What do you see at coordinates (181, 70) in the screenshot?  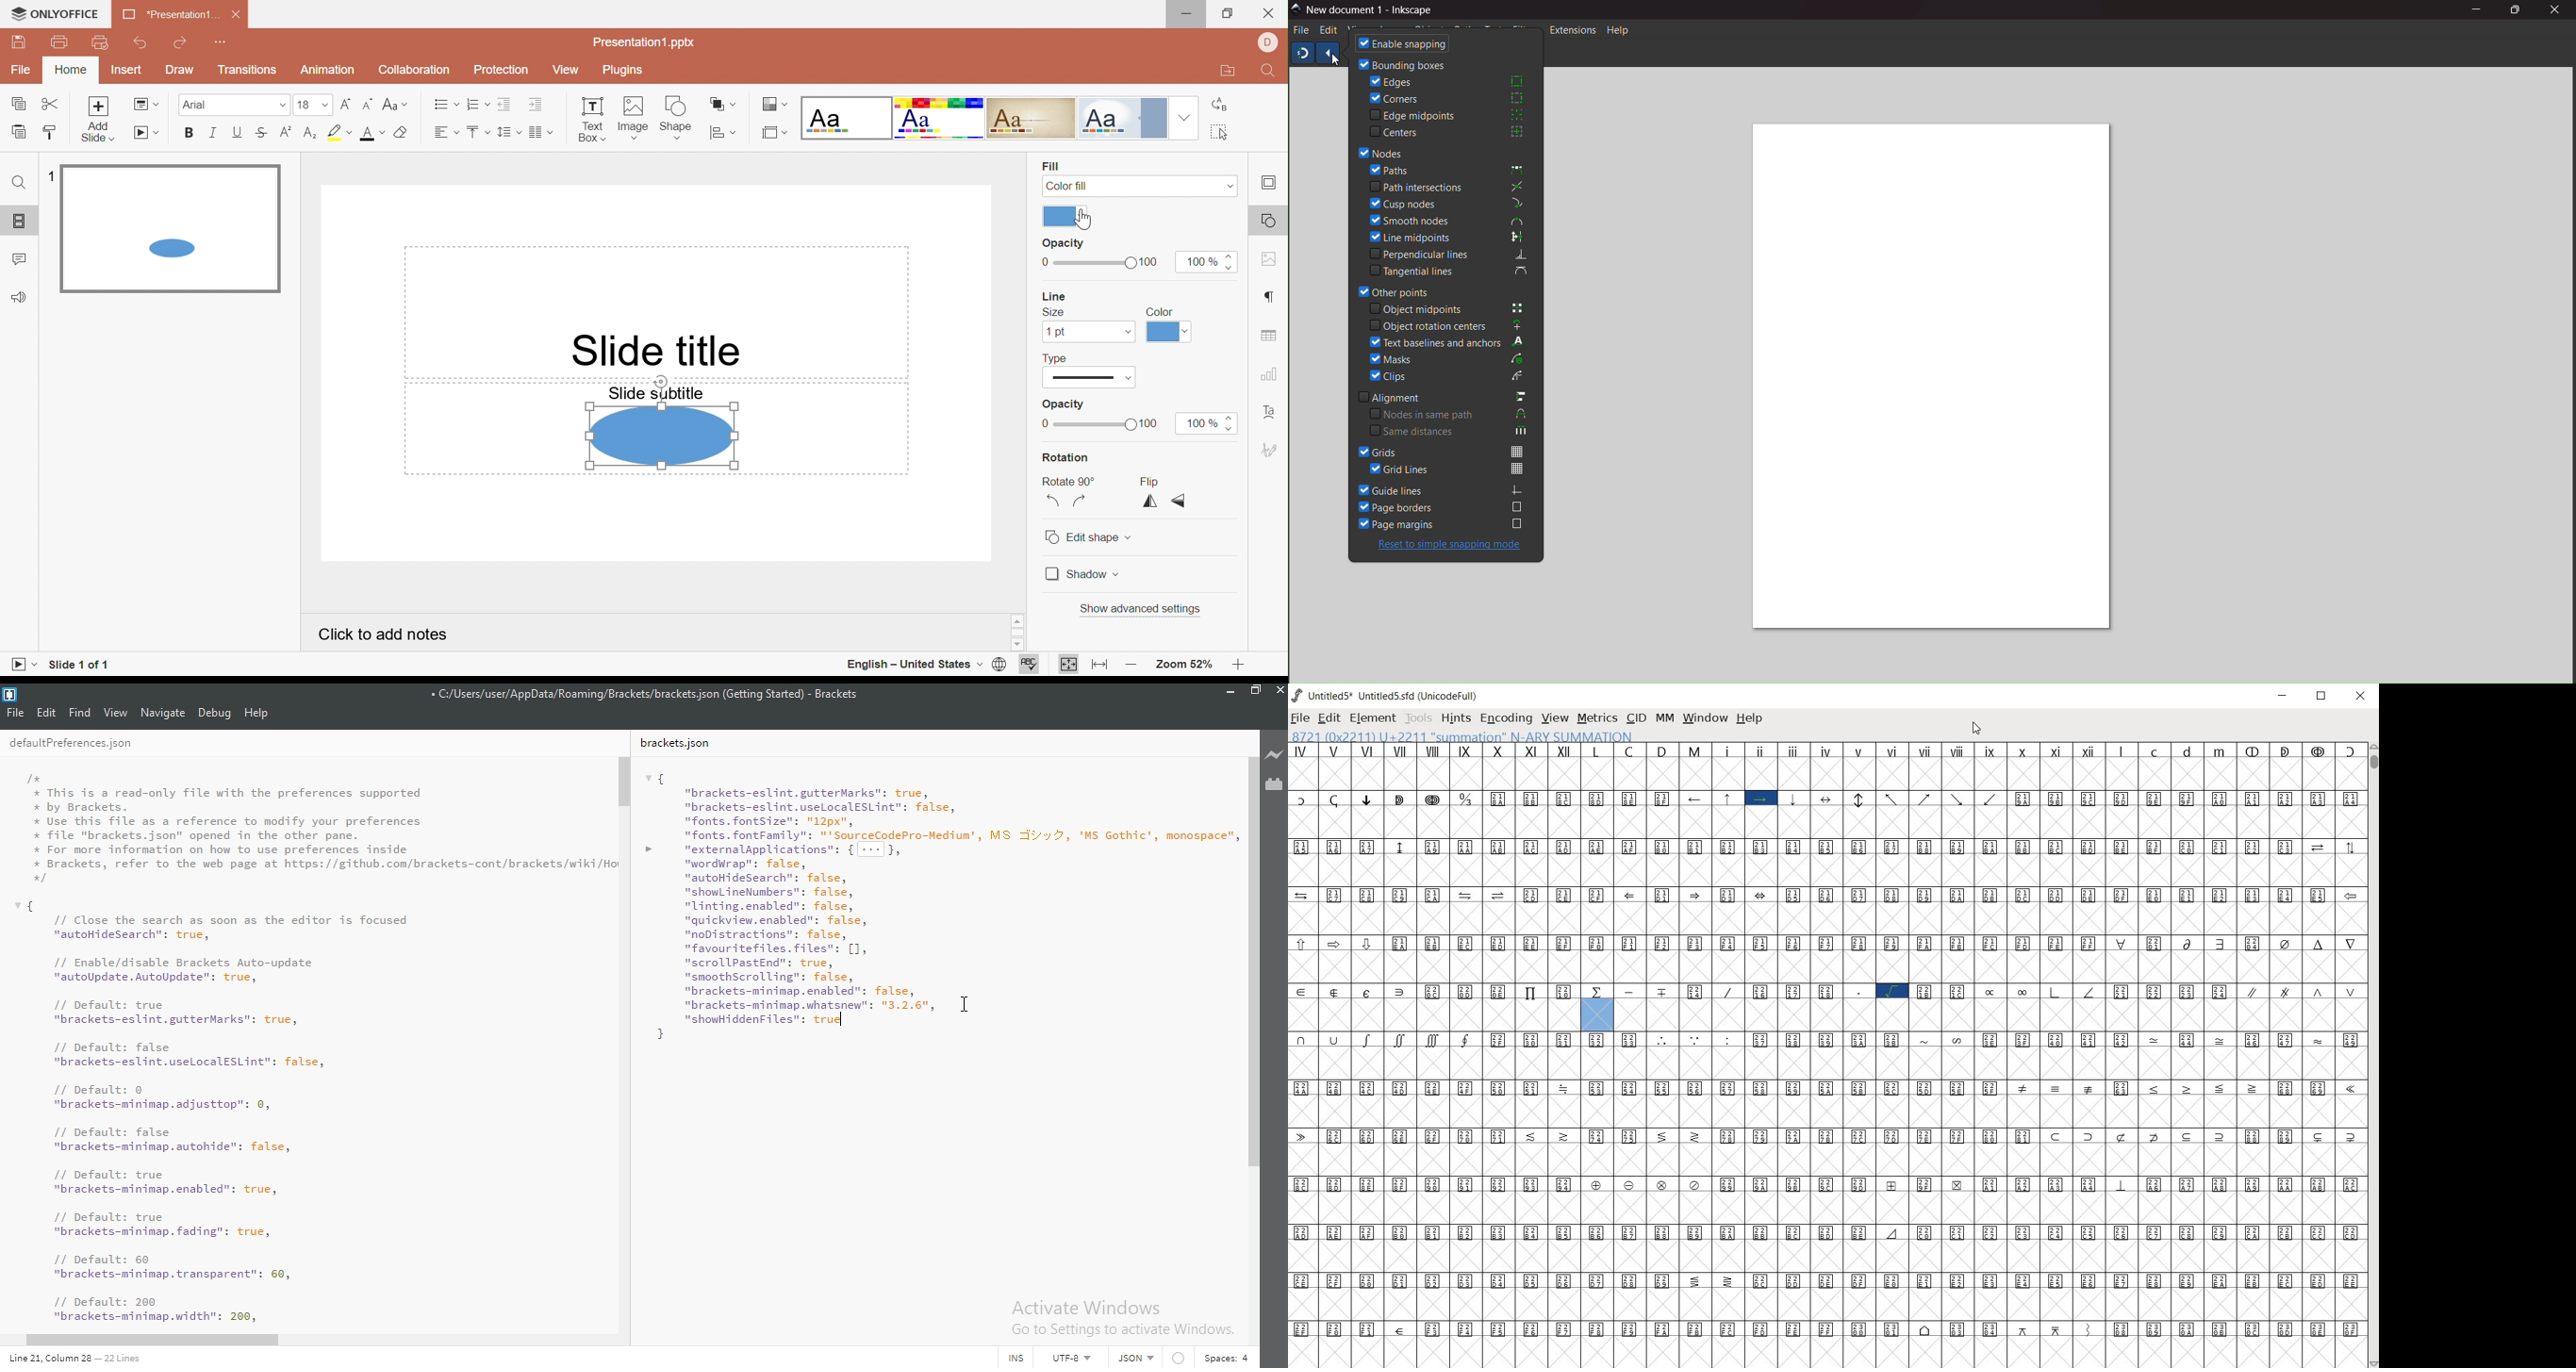 I see `Draw` at bounding box center [181, 70].